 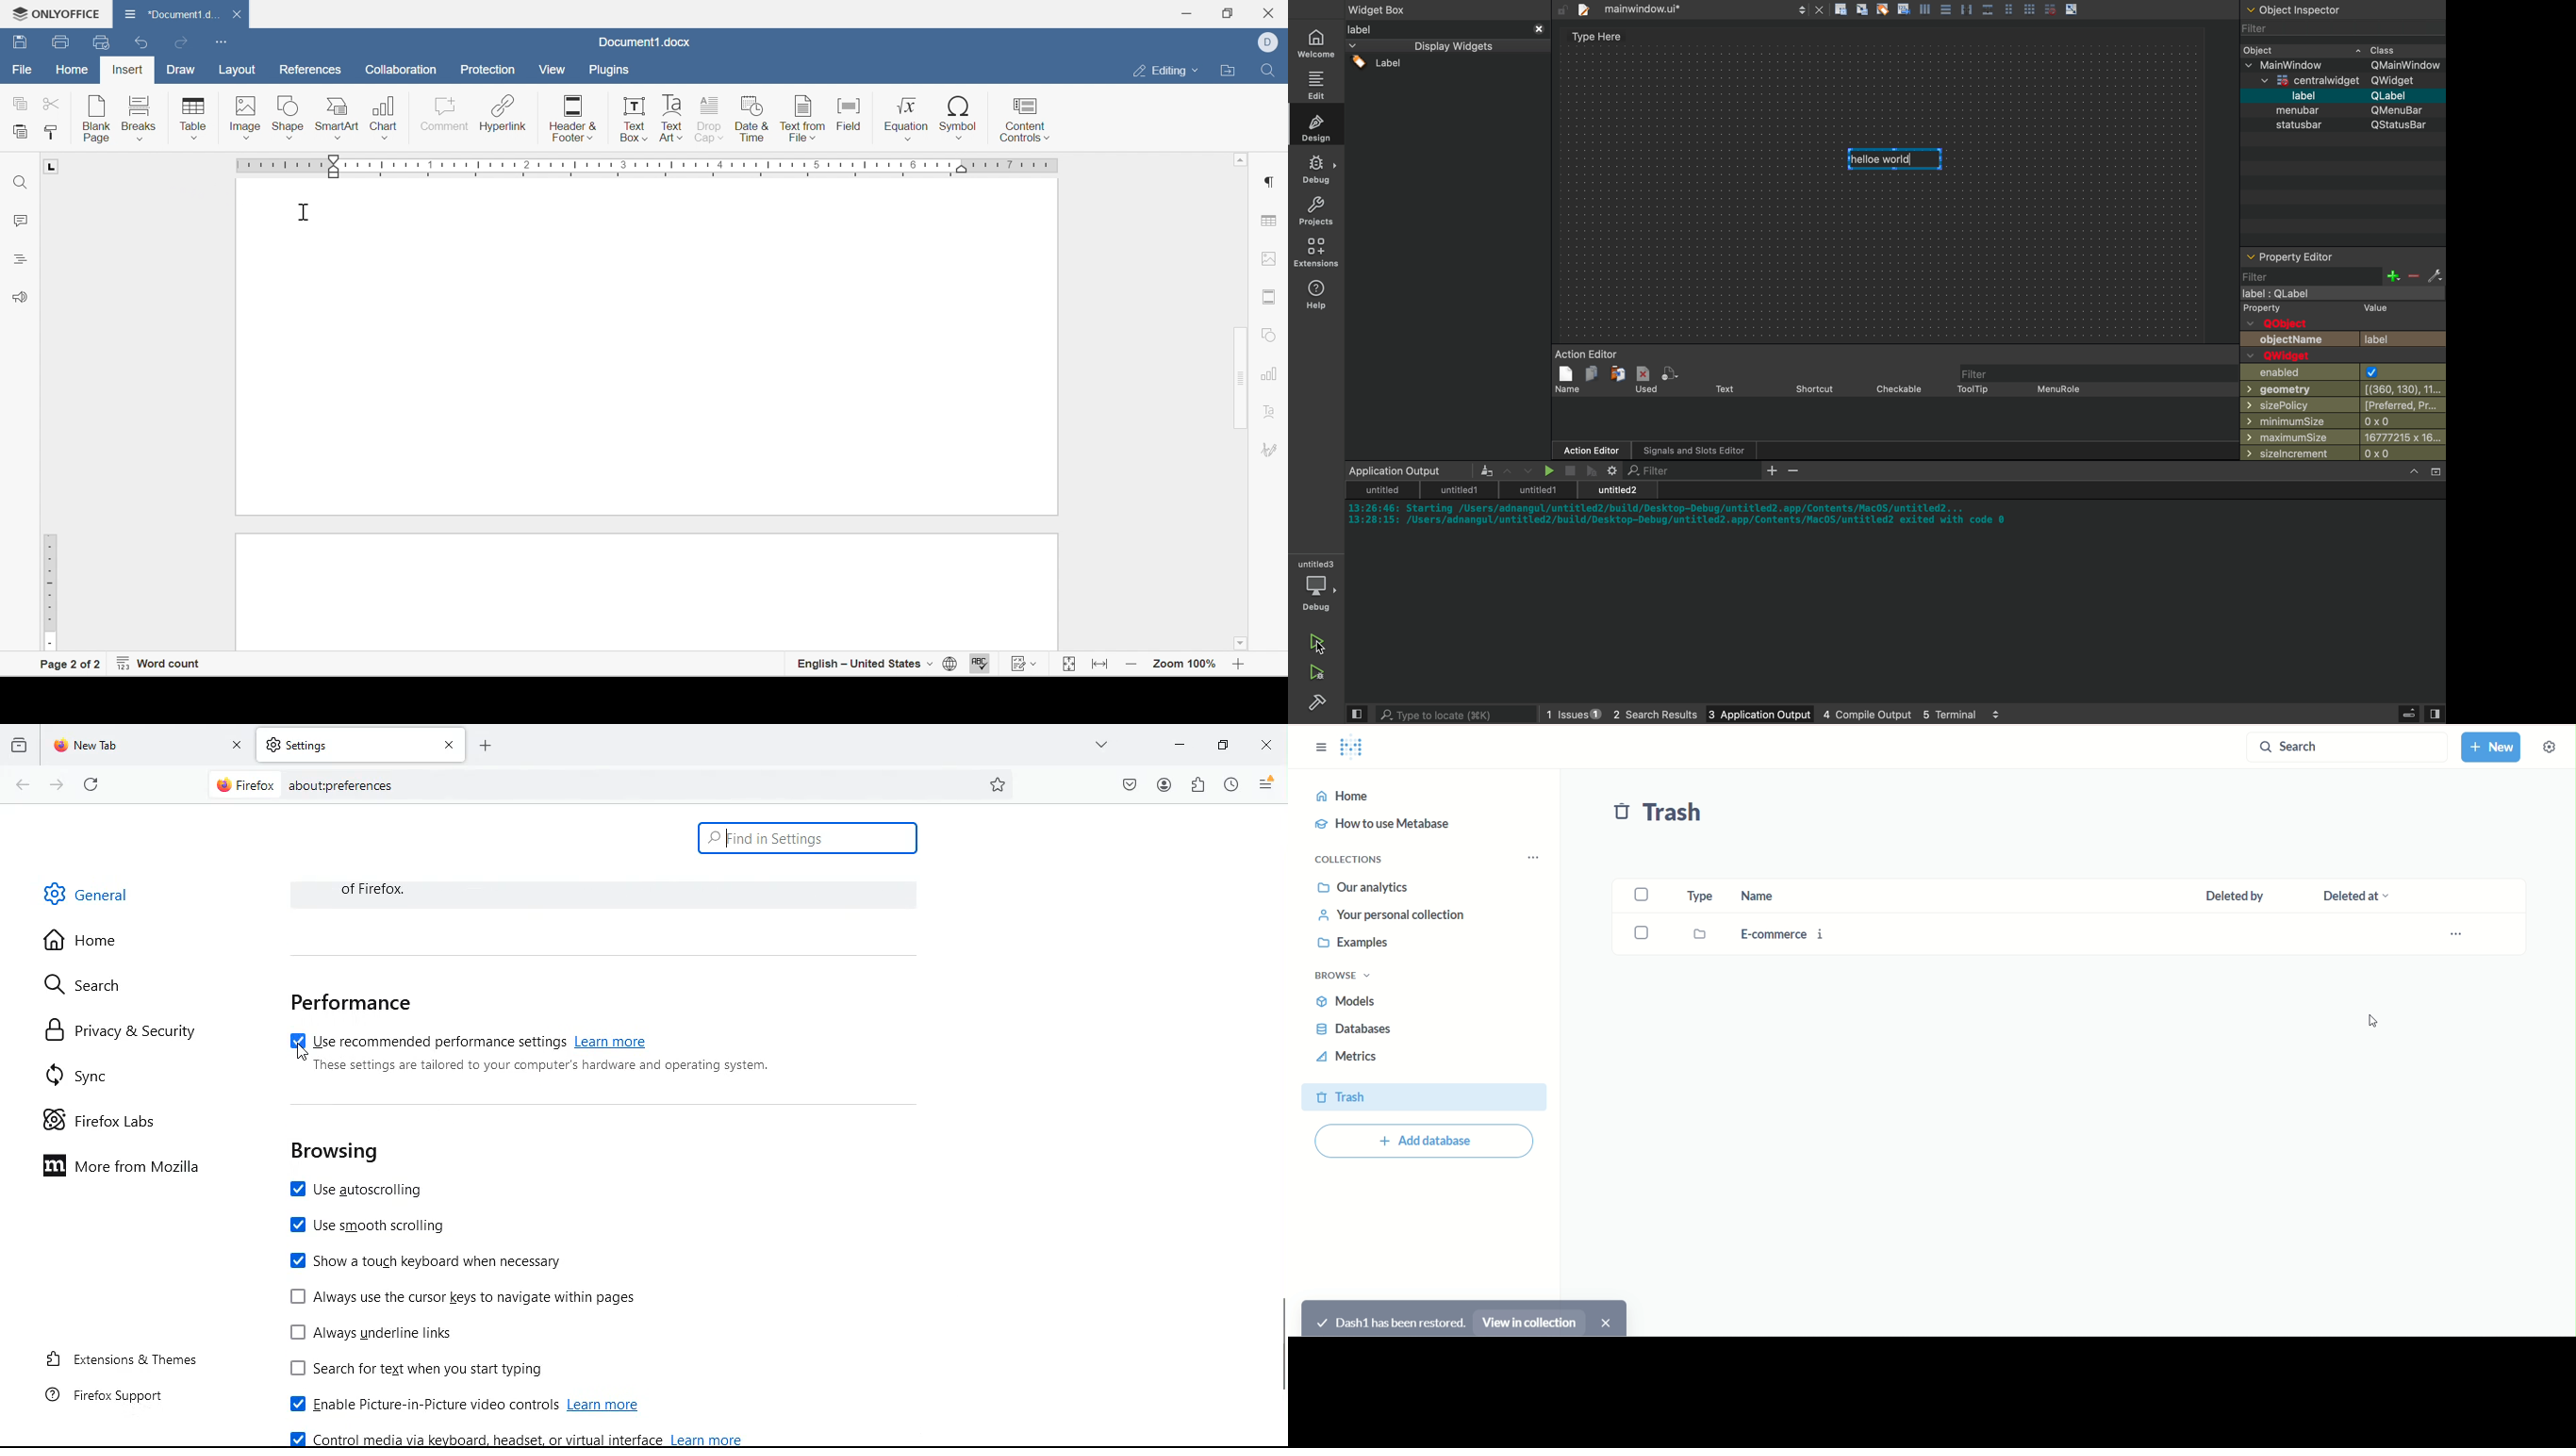 I want to click on home, so click(x=1318, y=43).